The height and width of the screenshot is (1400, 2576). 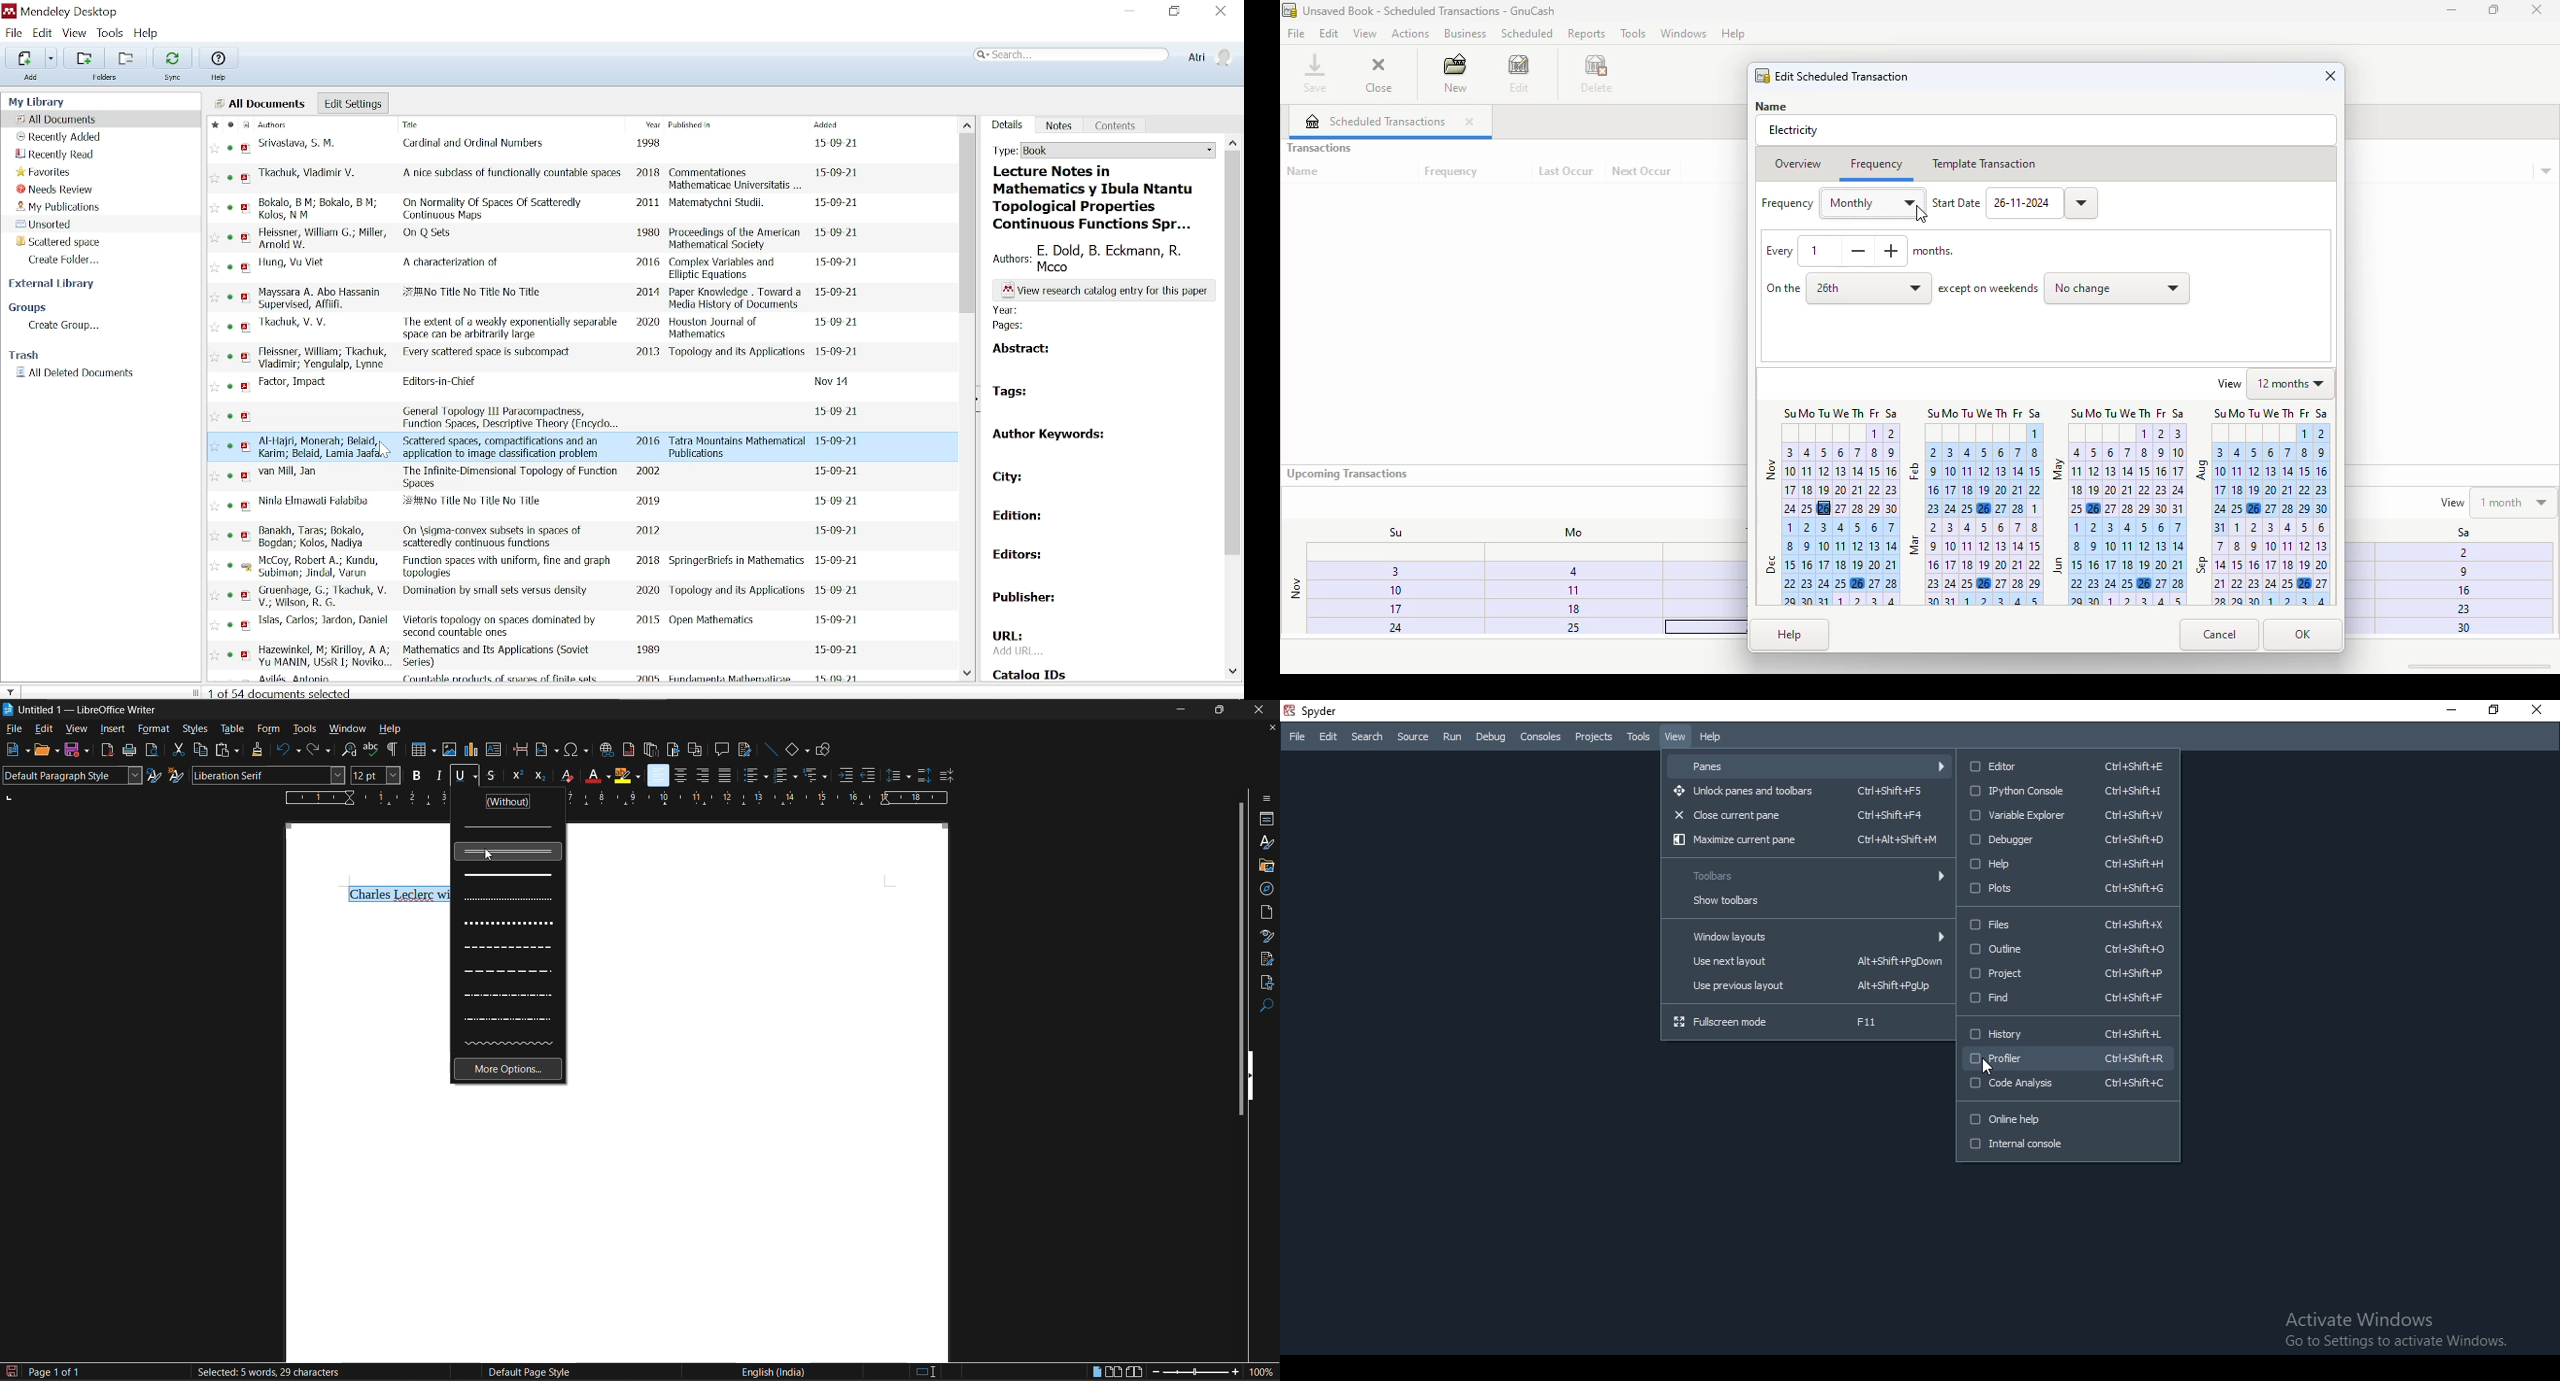 What do you see at coordinates (507, 1070) in the screenshot?
I see `more options` at bounding box center [507, 1070].